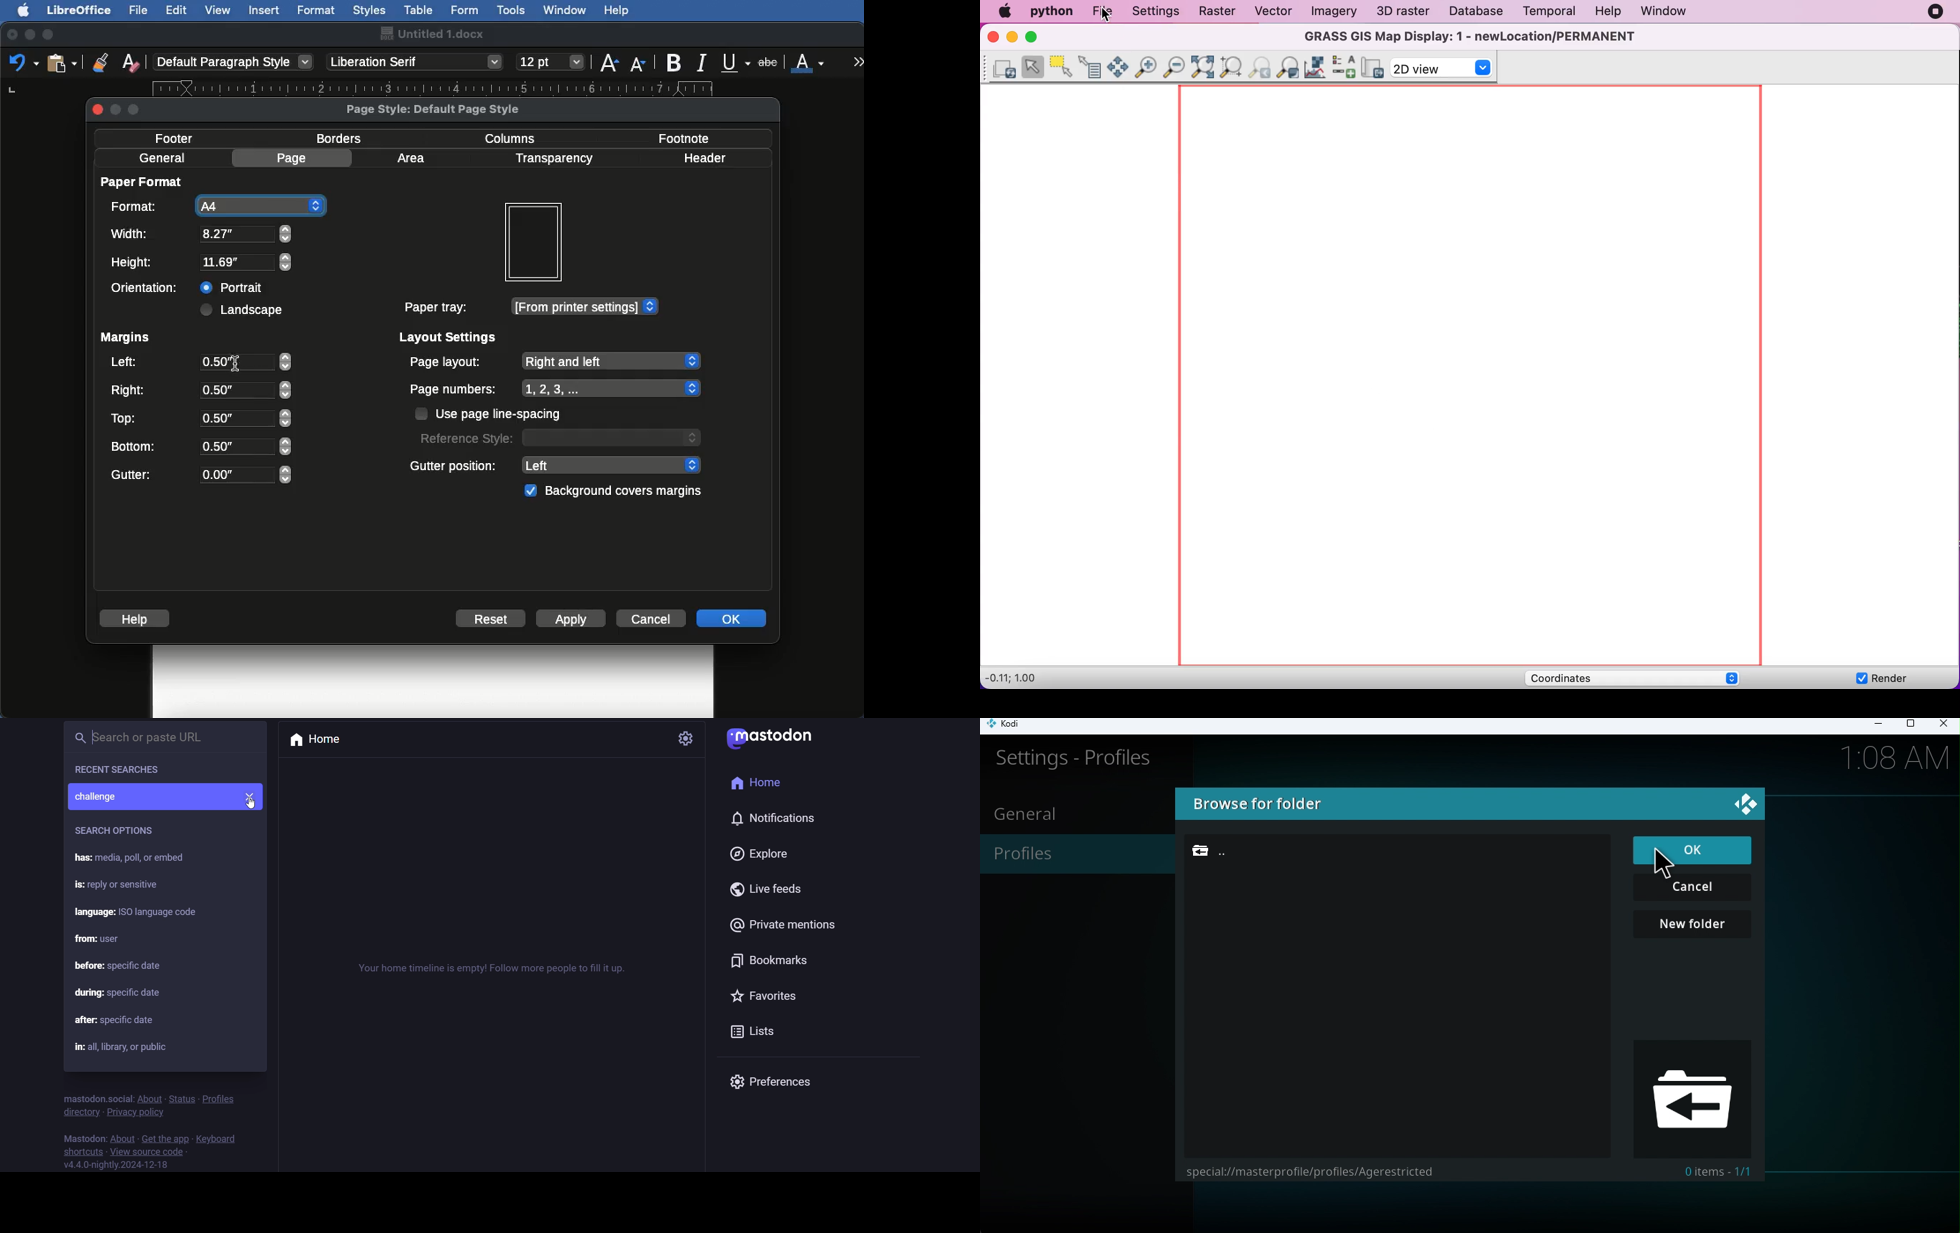 The image size is (1960, 1260). I want to click on Layout settings, so click(449, 337).